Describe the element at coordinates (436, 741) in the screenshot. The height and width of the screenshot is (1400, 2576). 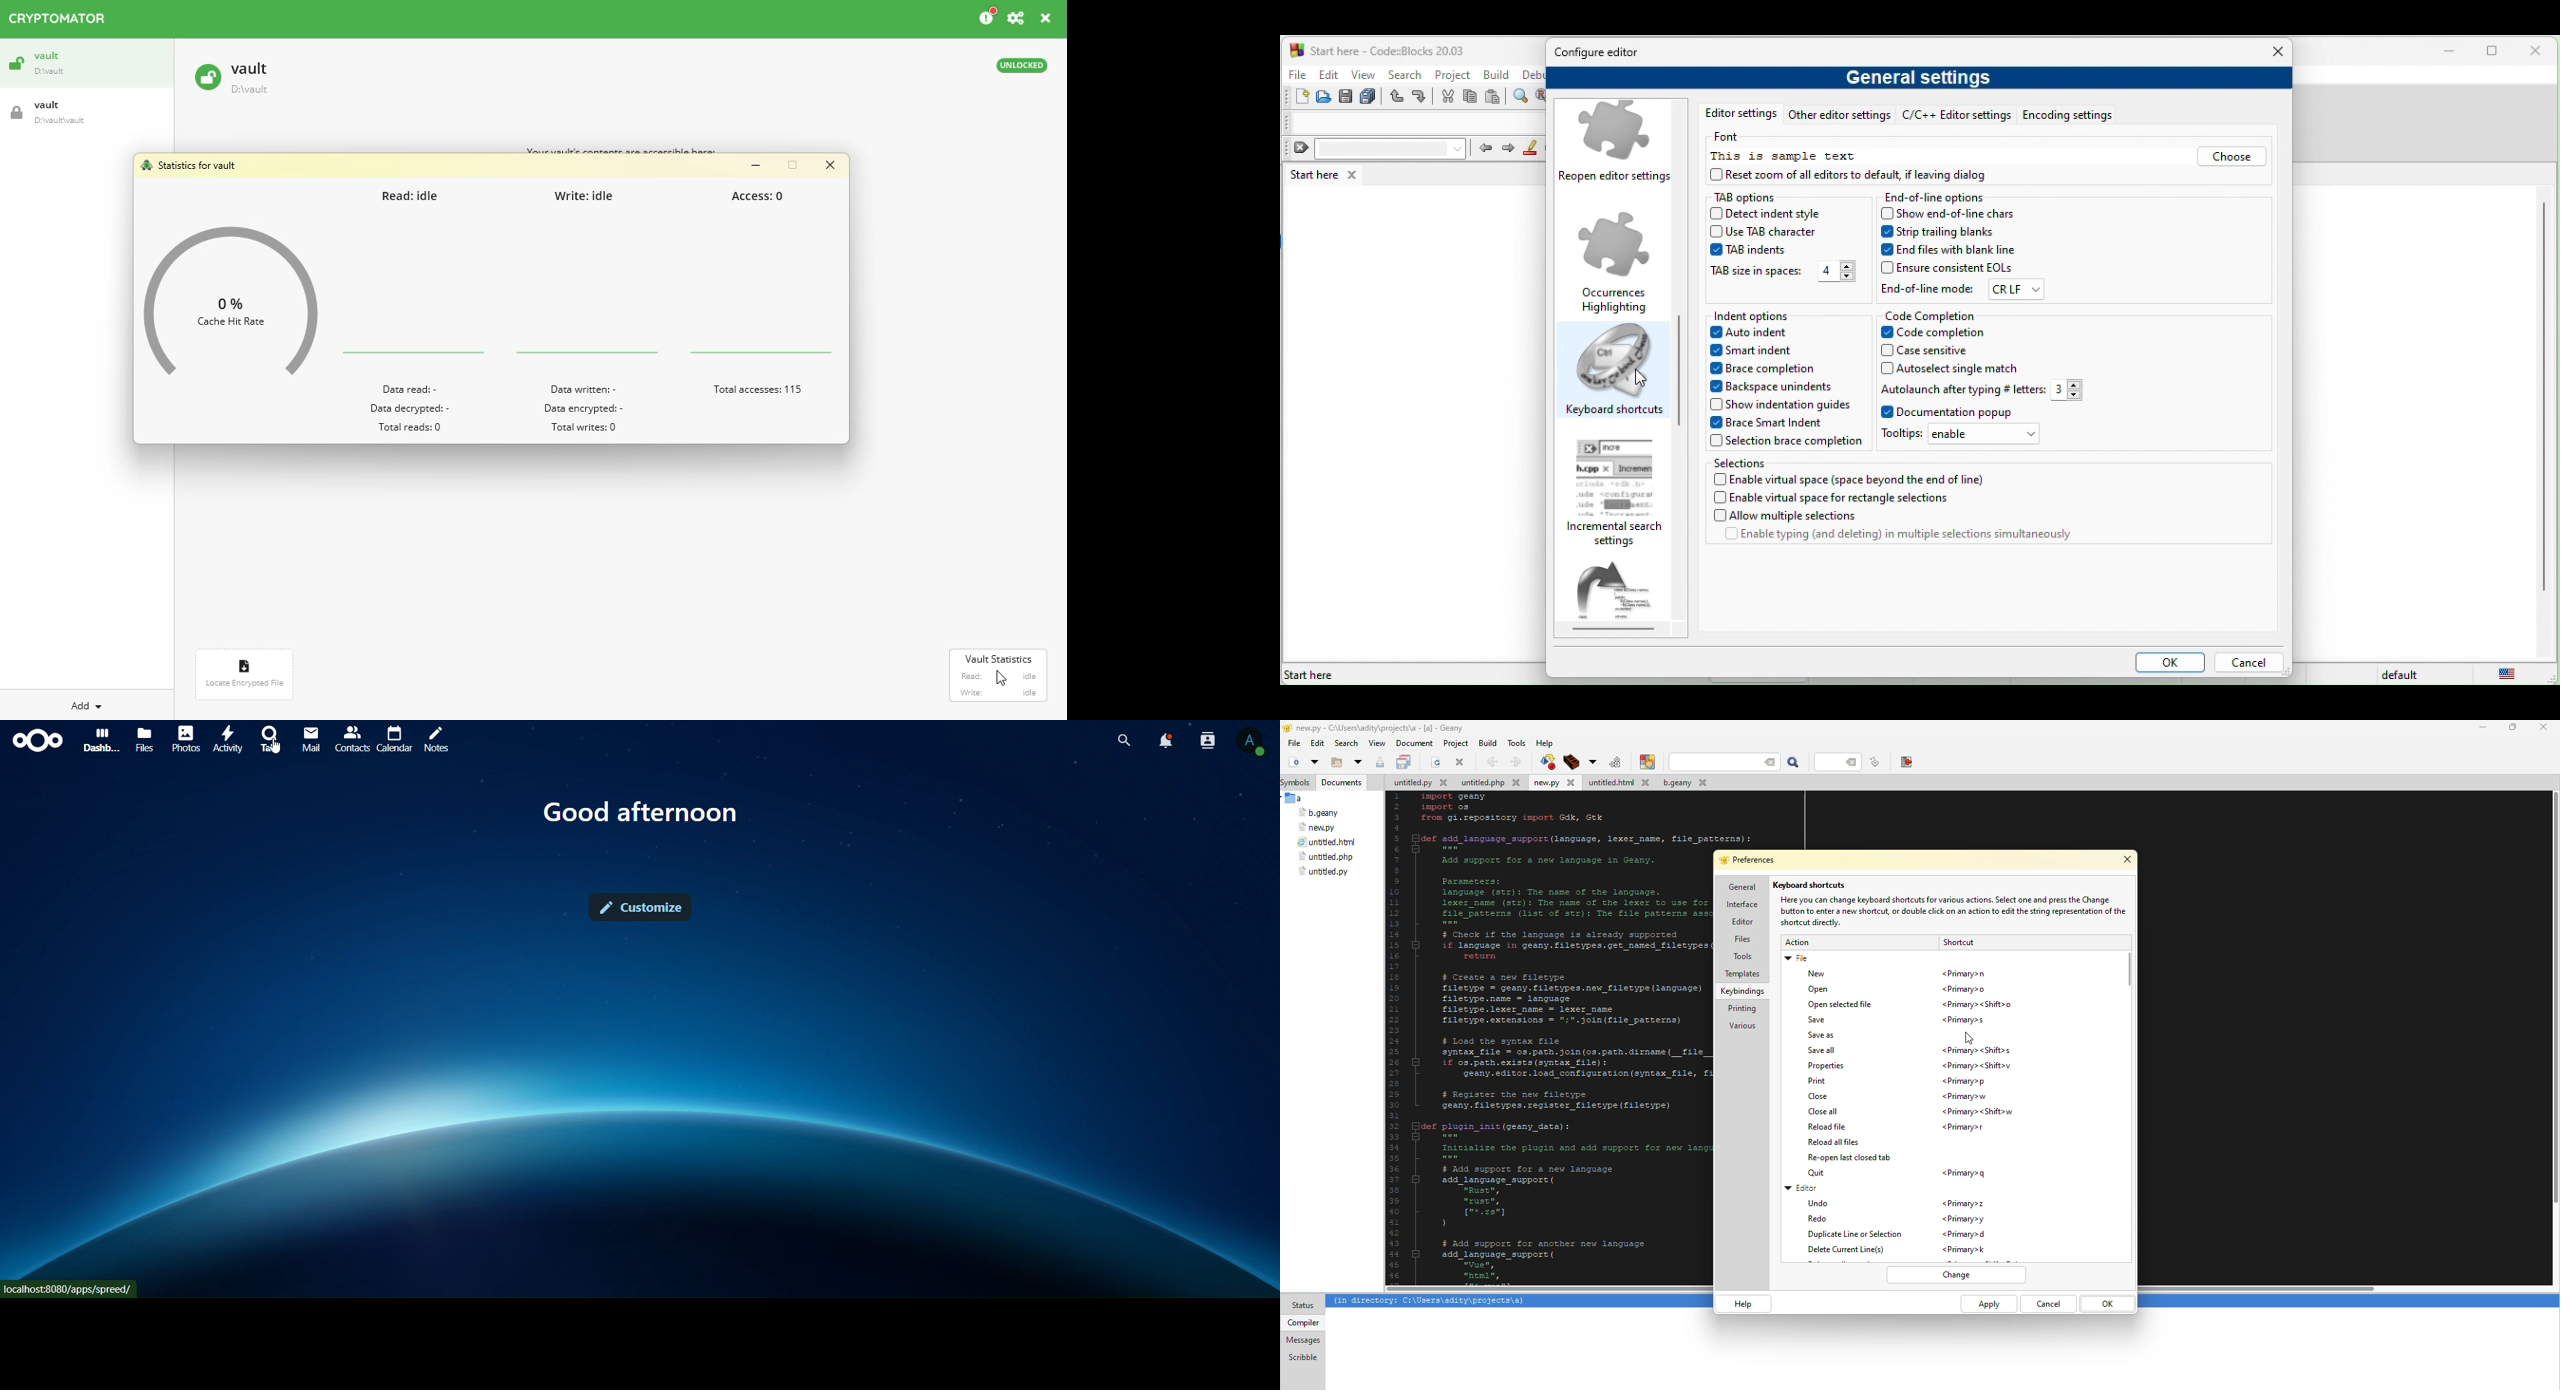
I see `notes` at that location.